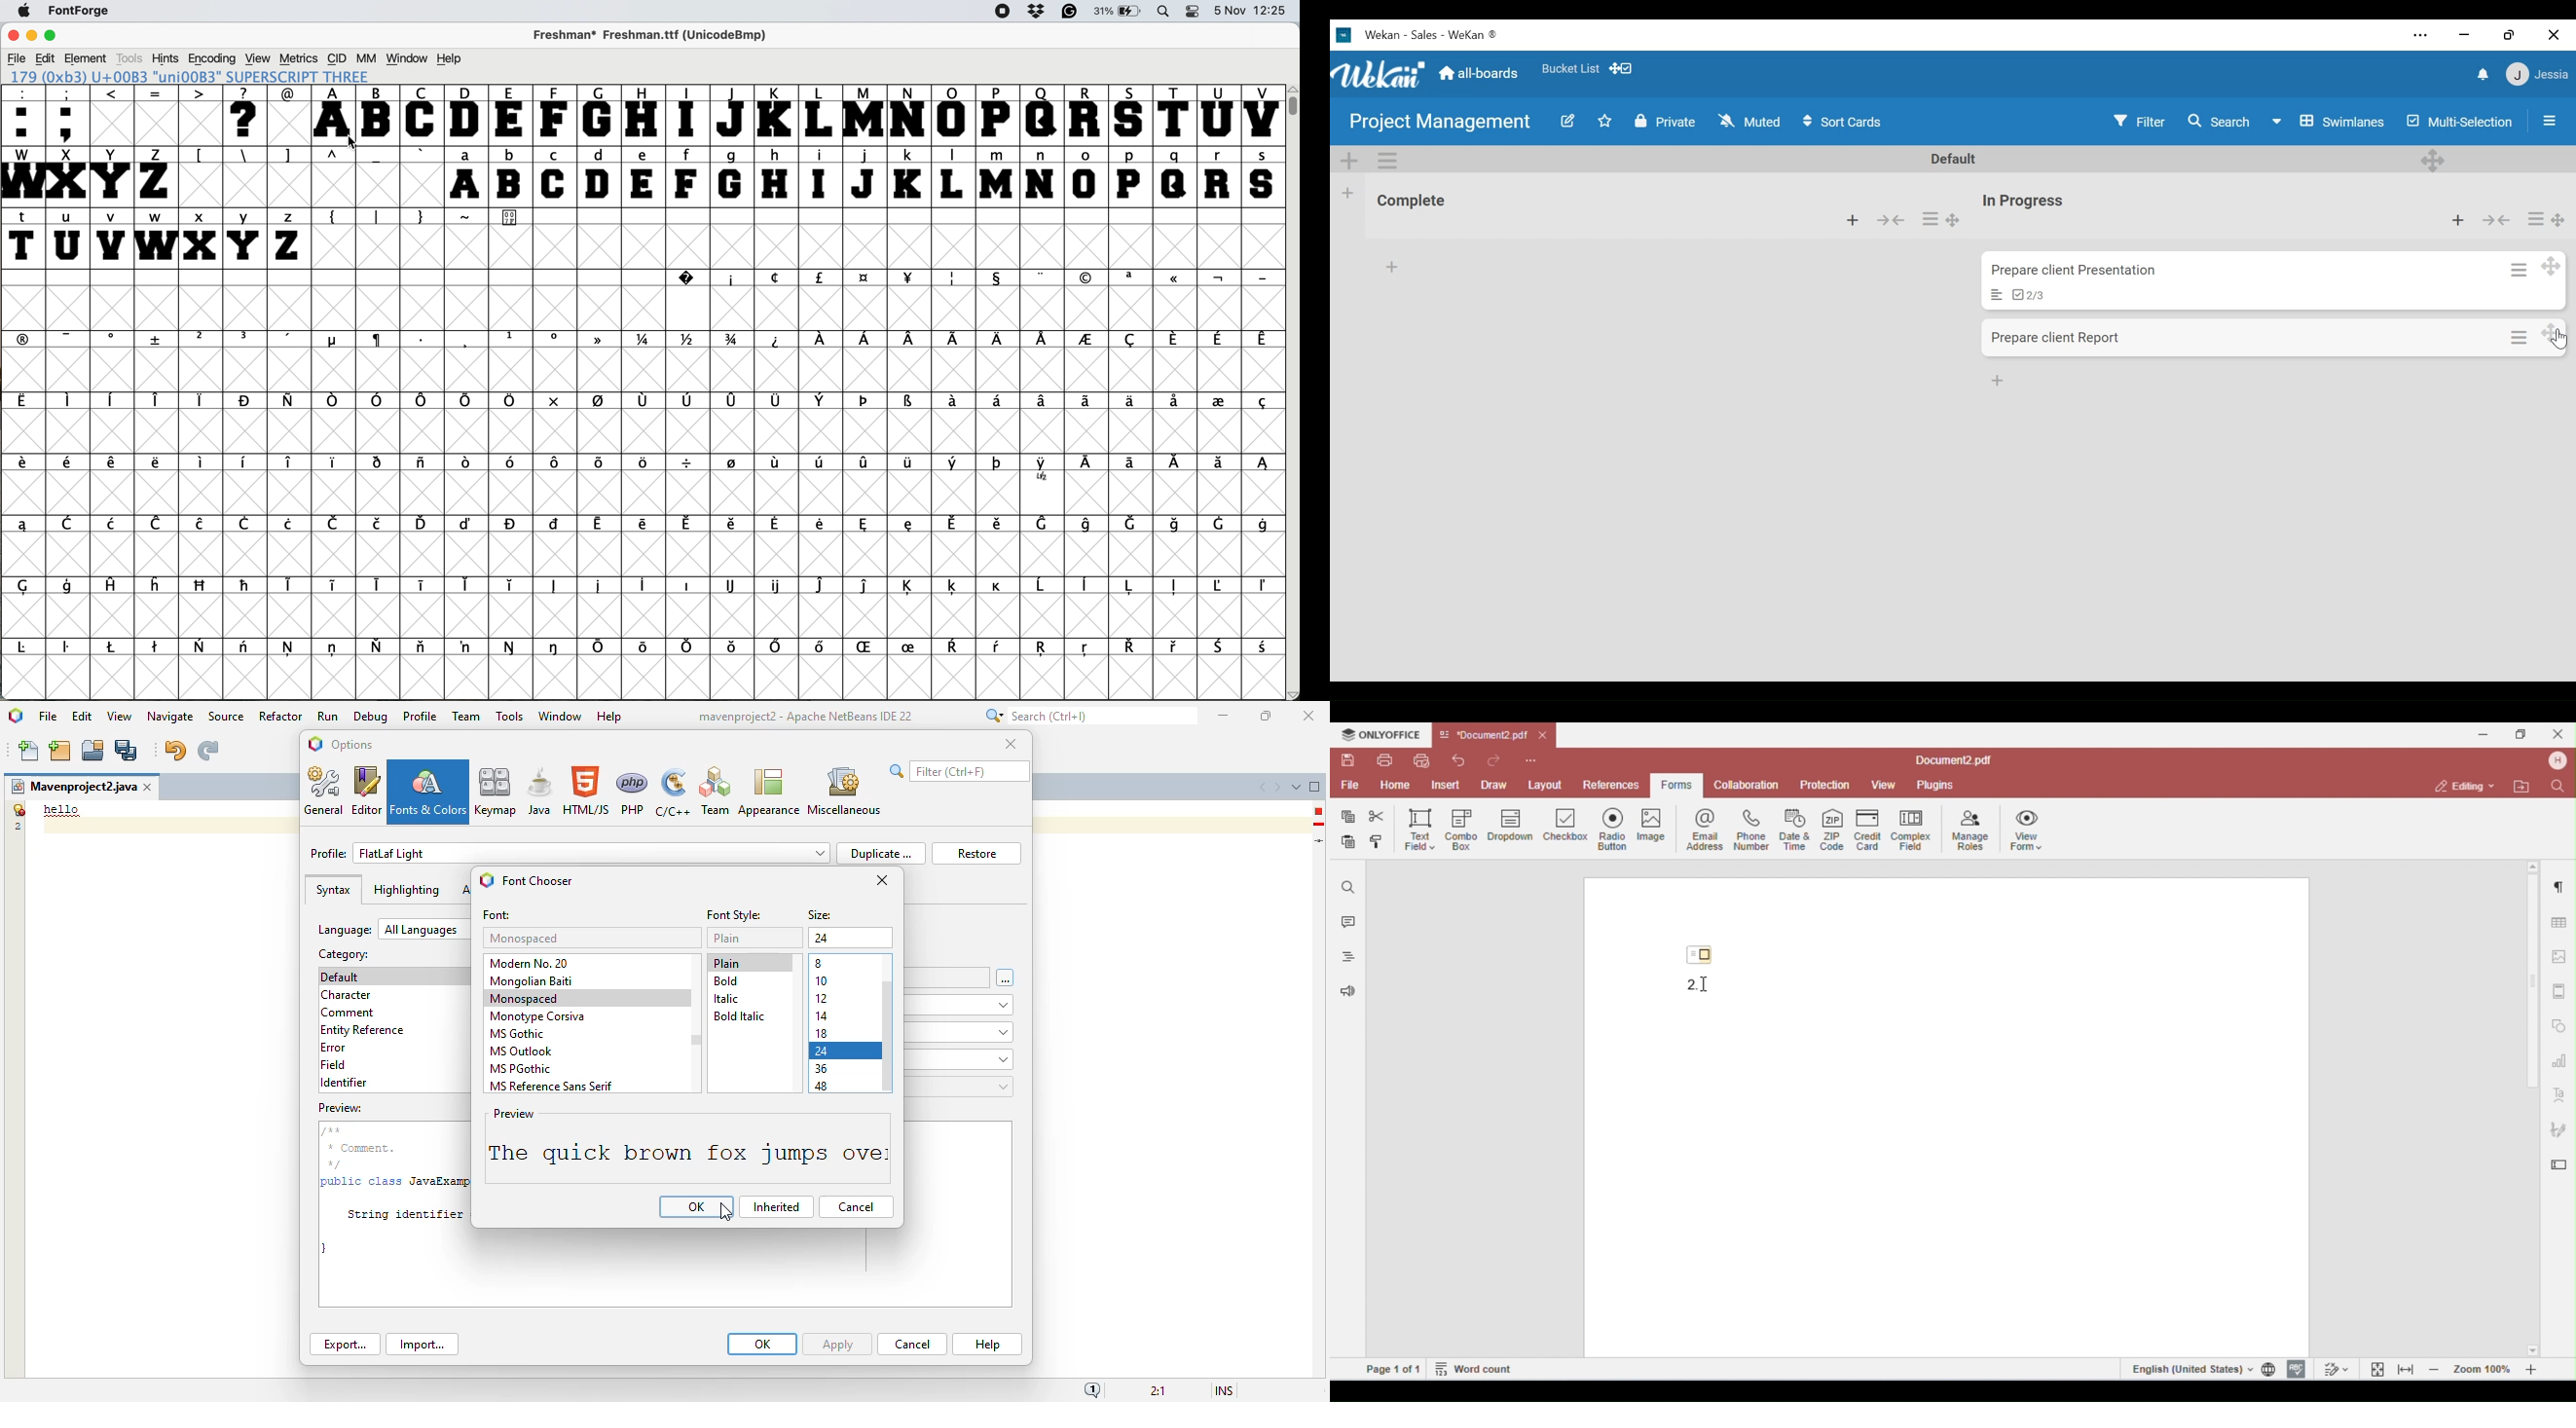  I want to click on notifications, so click(2478, 73).